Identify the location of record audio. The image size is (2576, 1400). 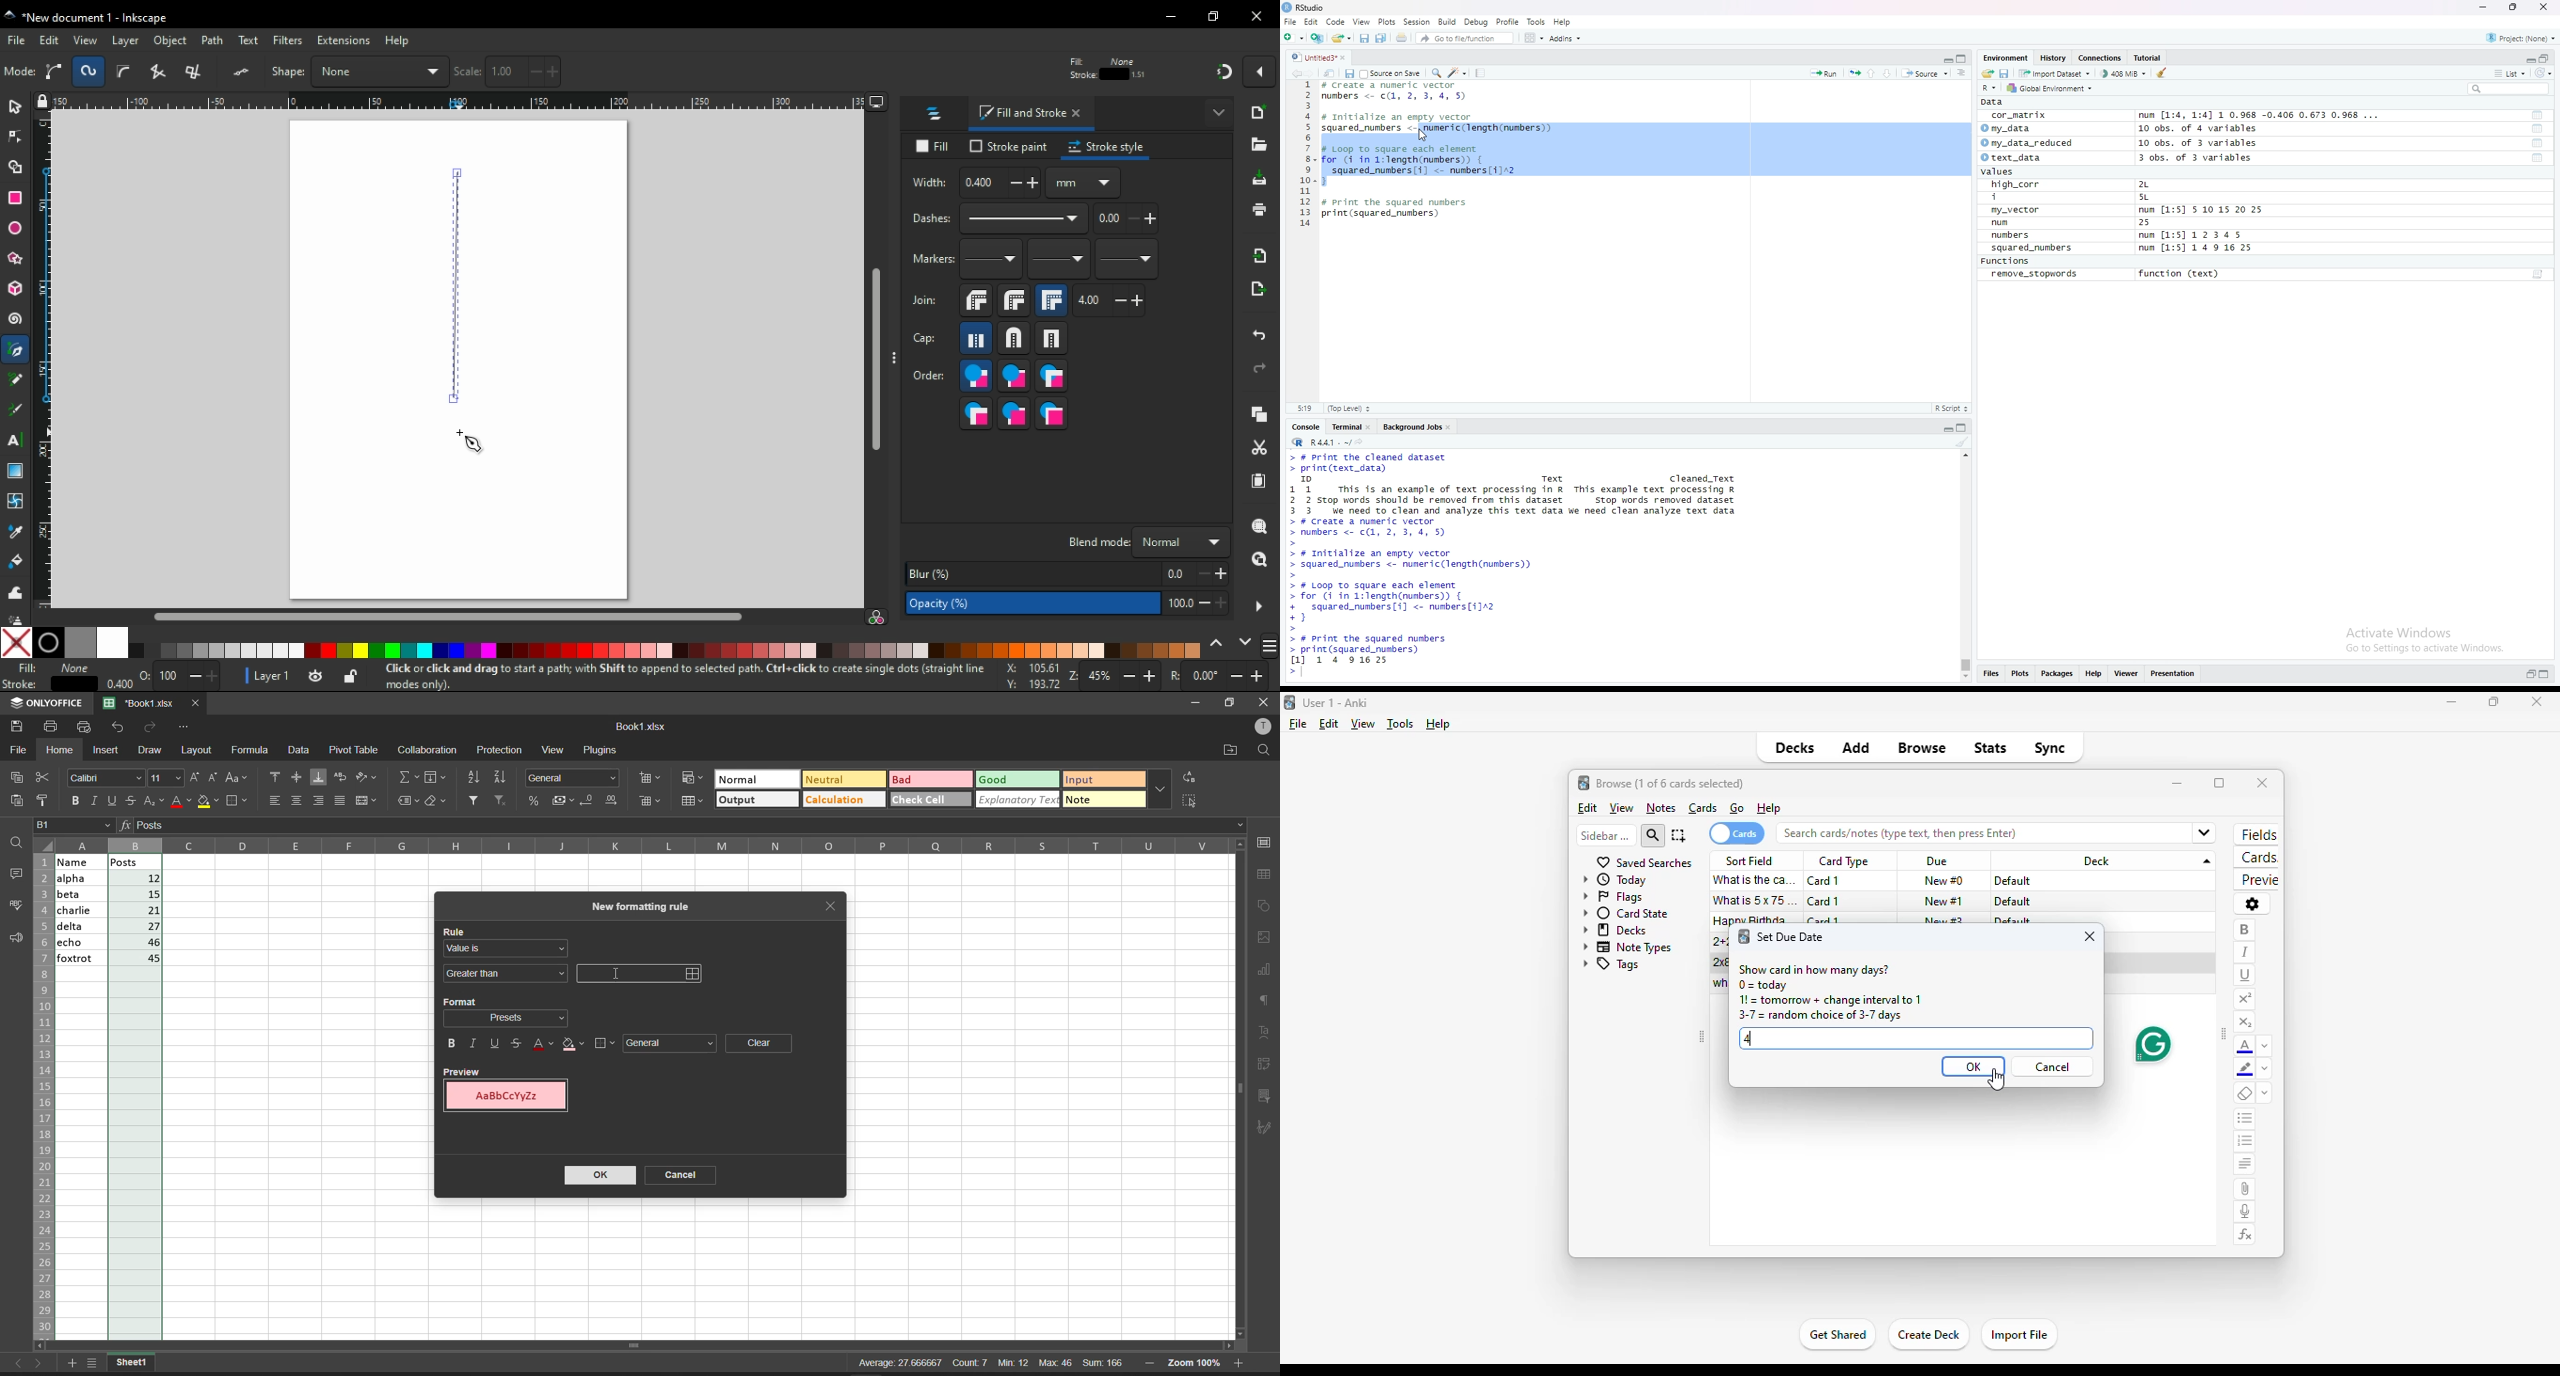
(2245, 1212).